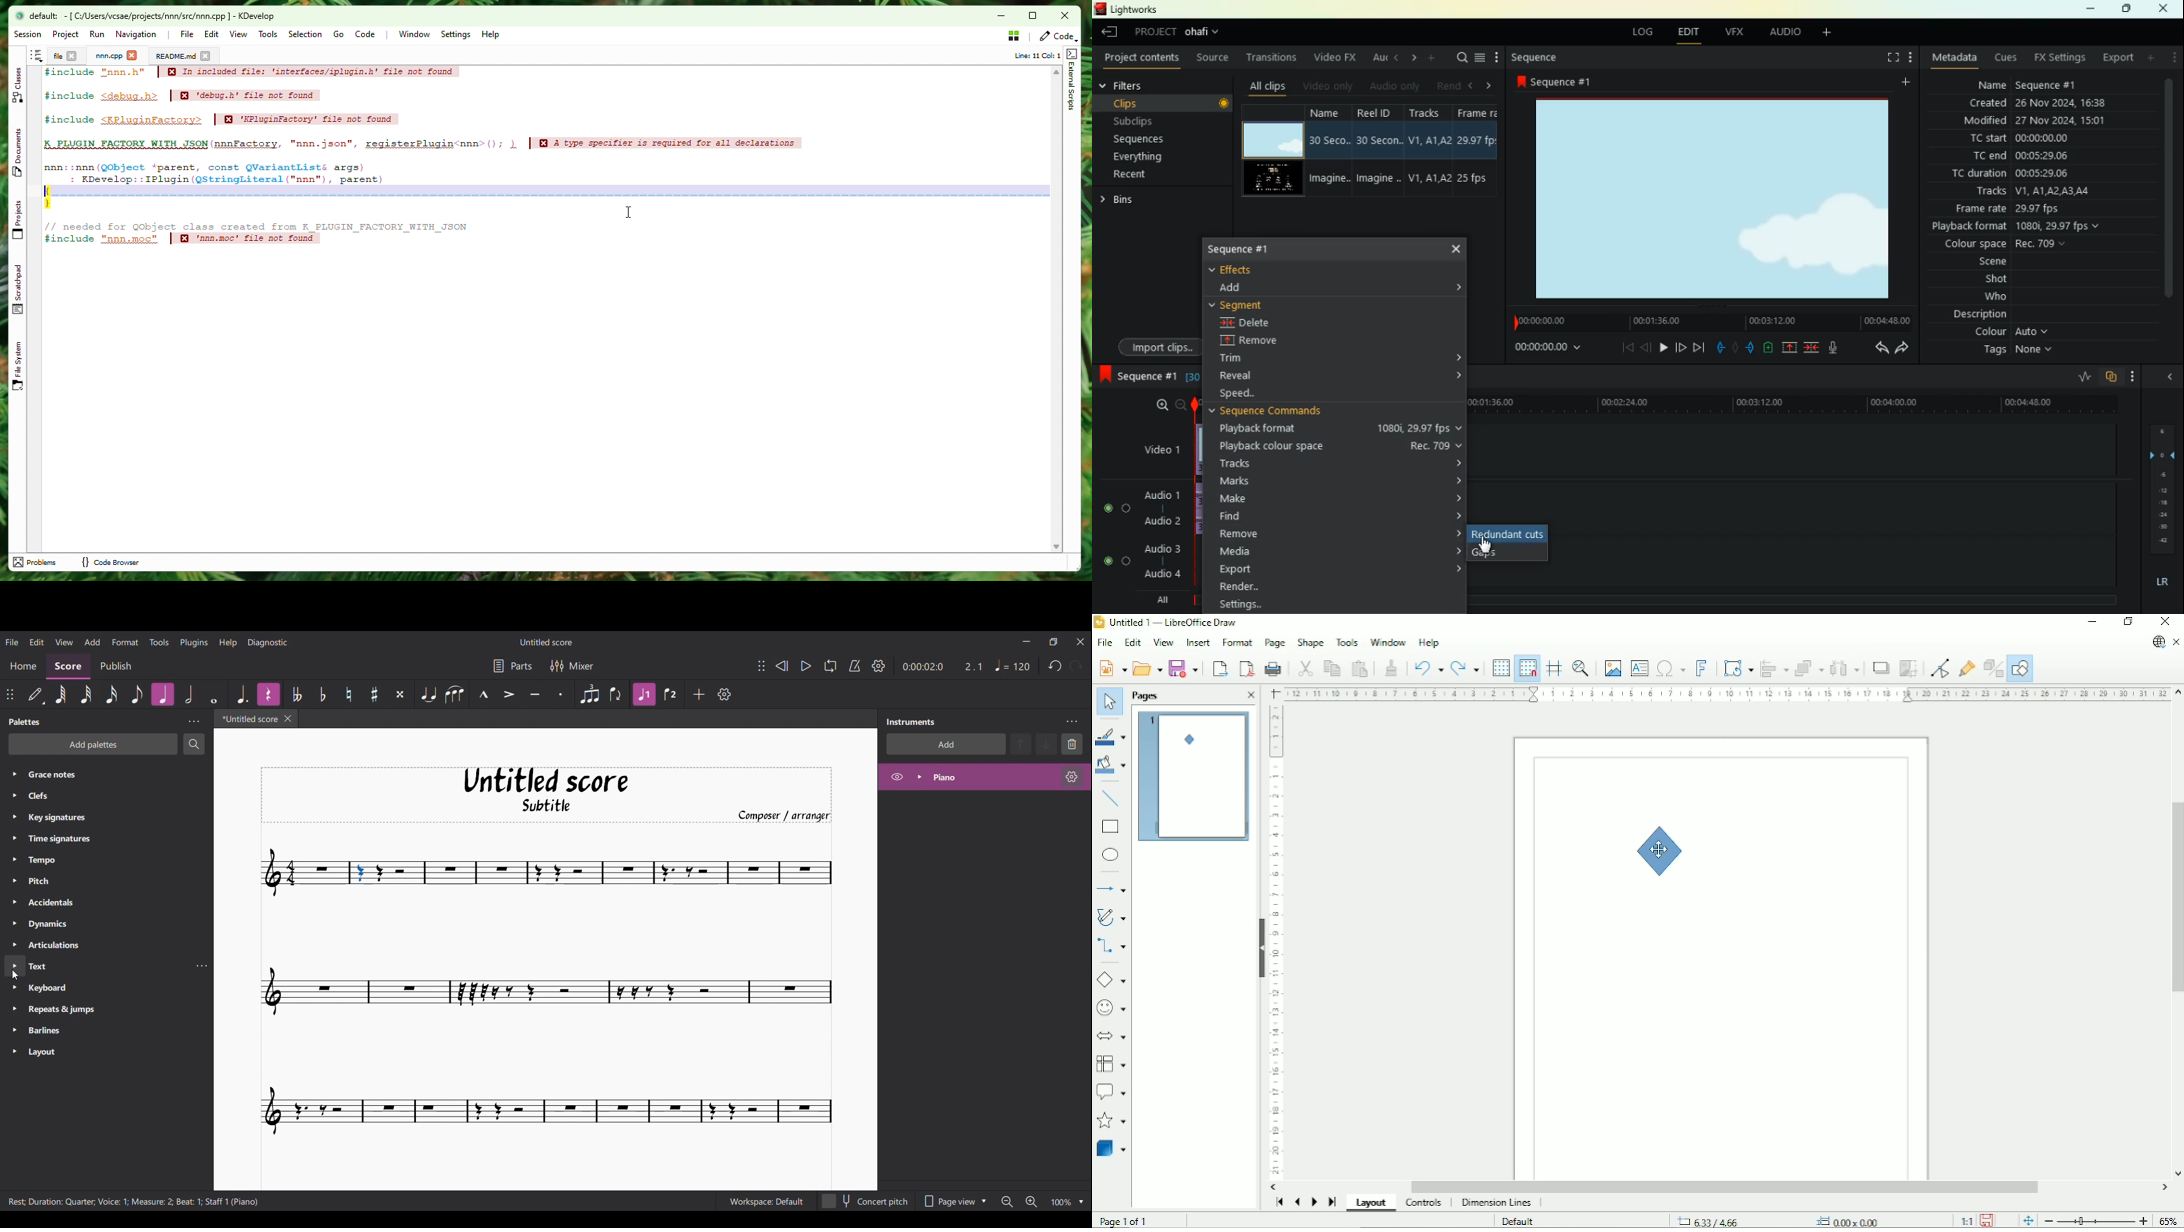  I want to click on Accordion, so click(1461, 376).